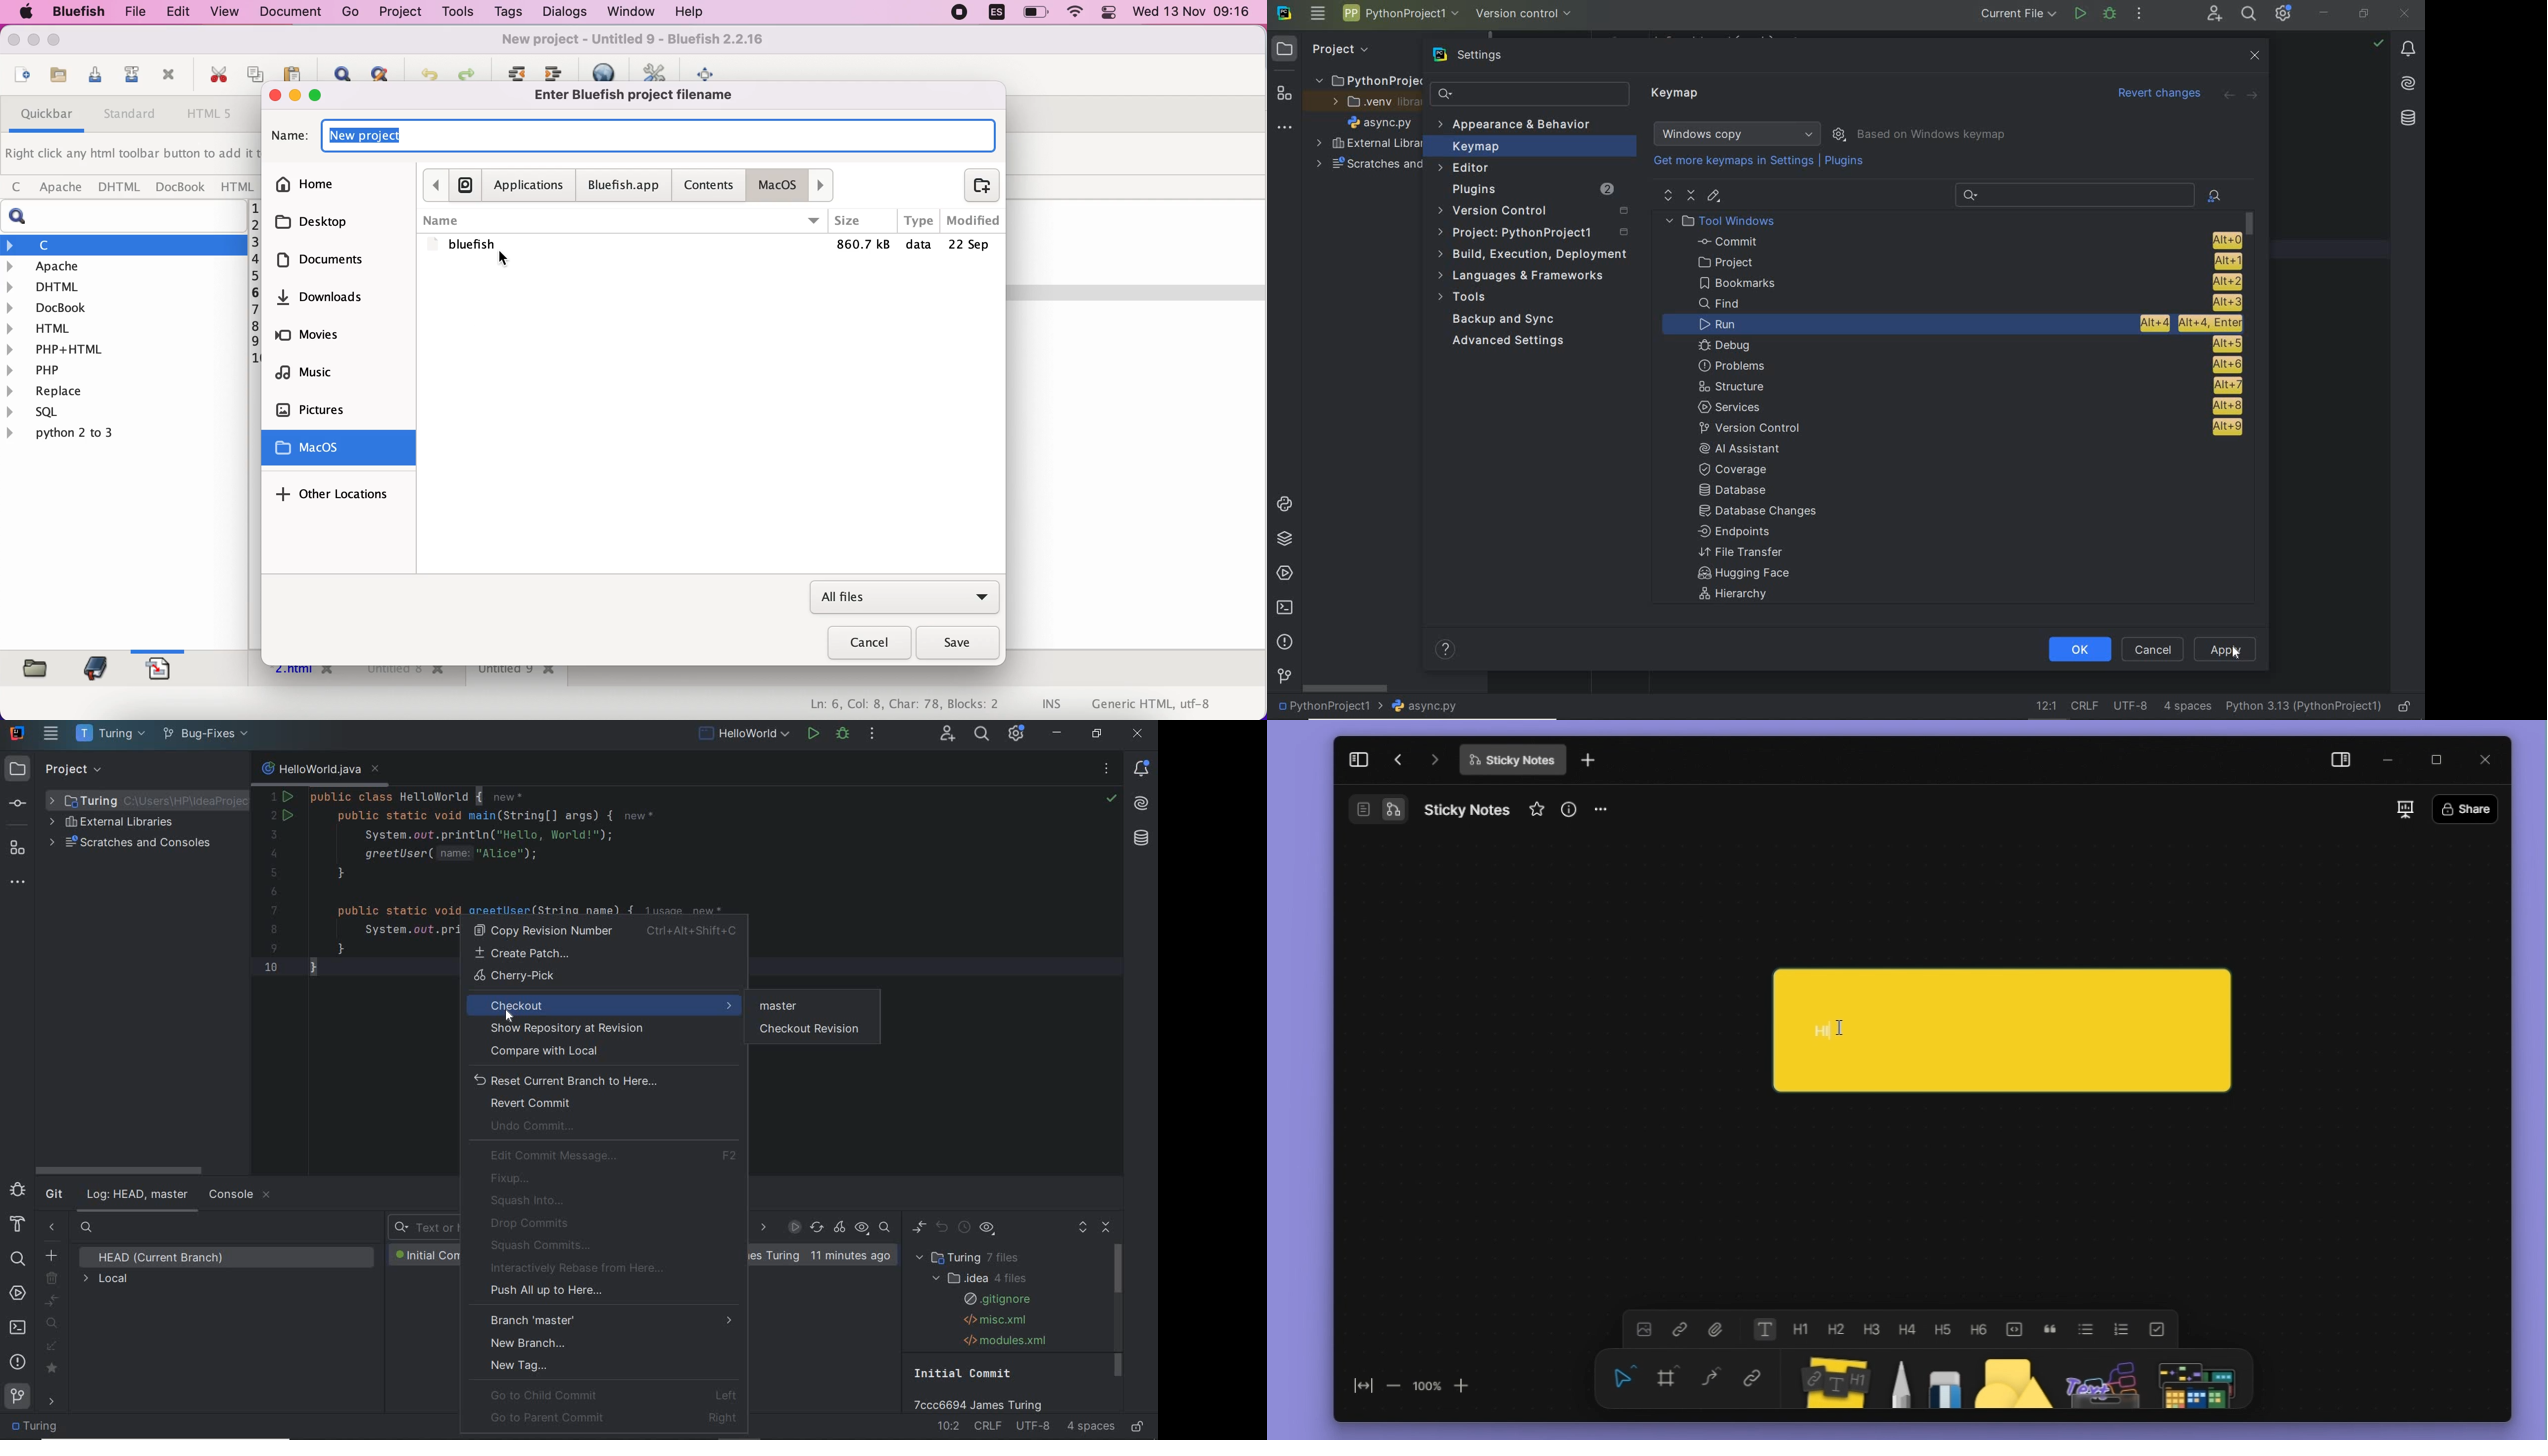 This screenshot has width=2548, height=1456. I want to click on search everywhere, so click(2250, 14).